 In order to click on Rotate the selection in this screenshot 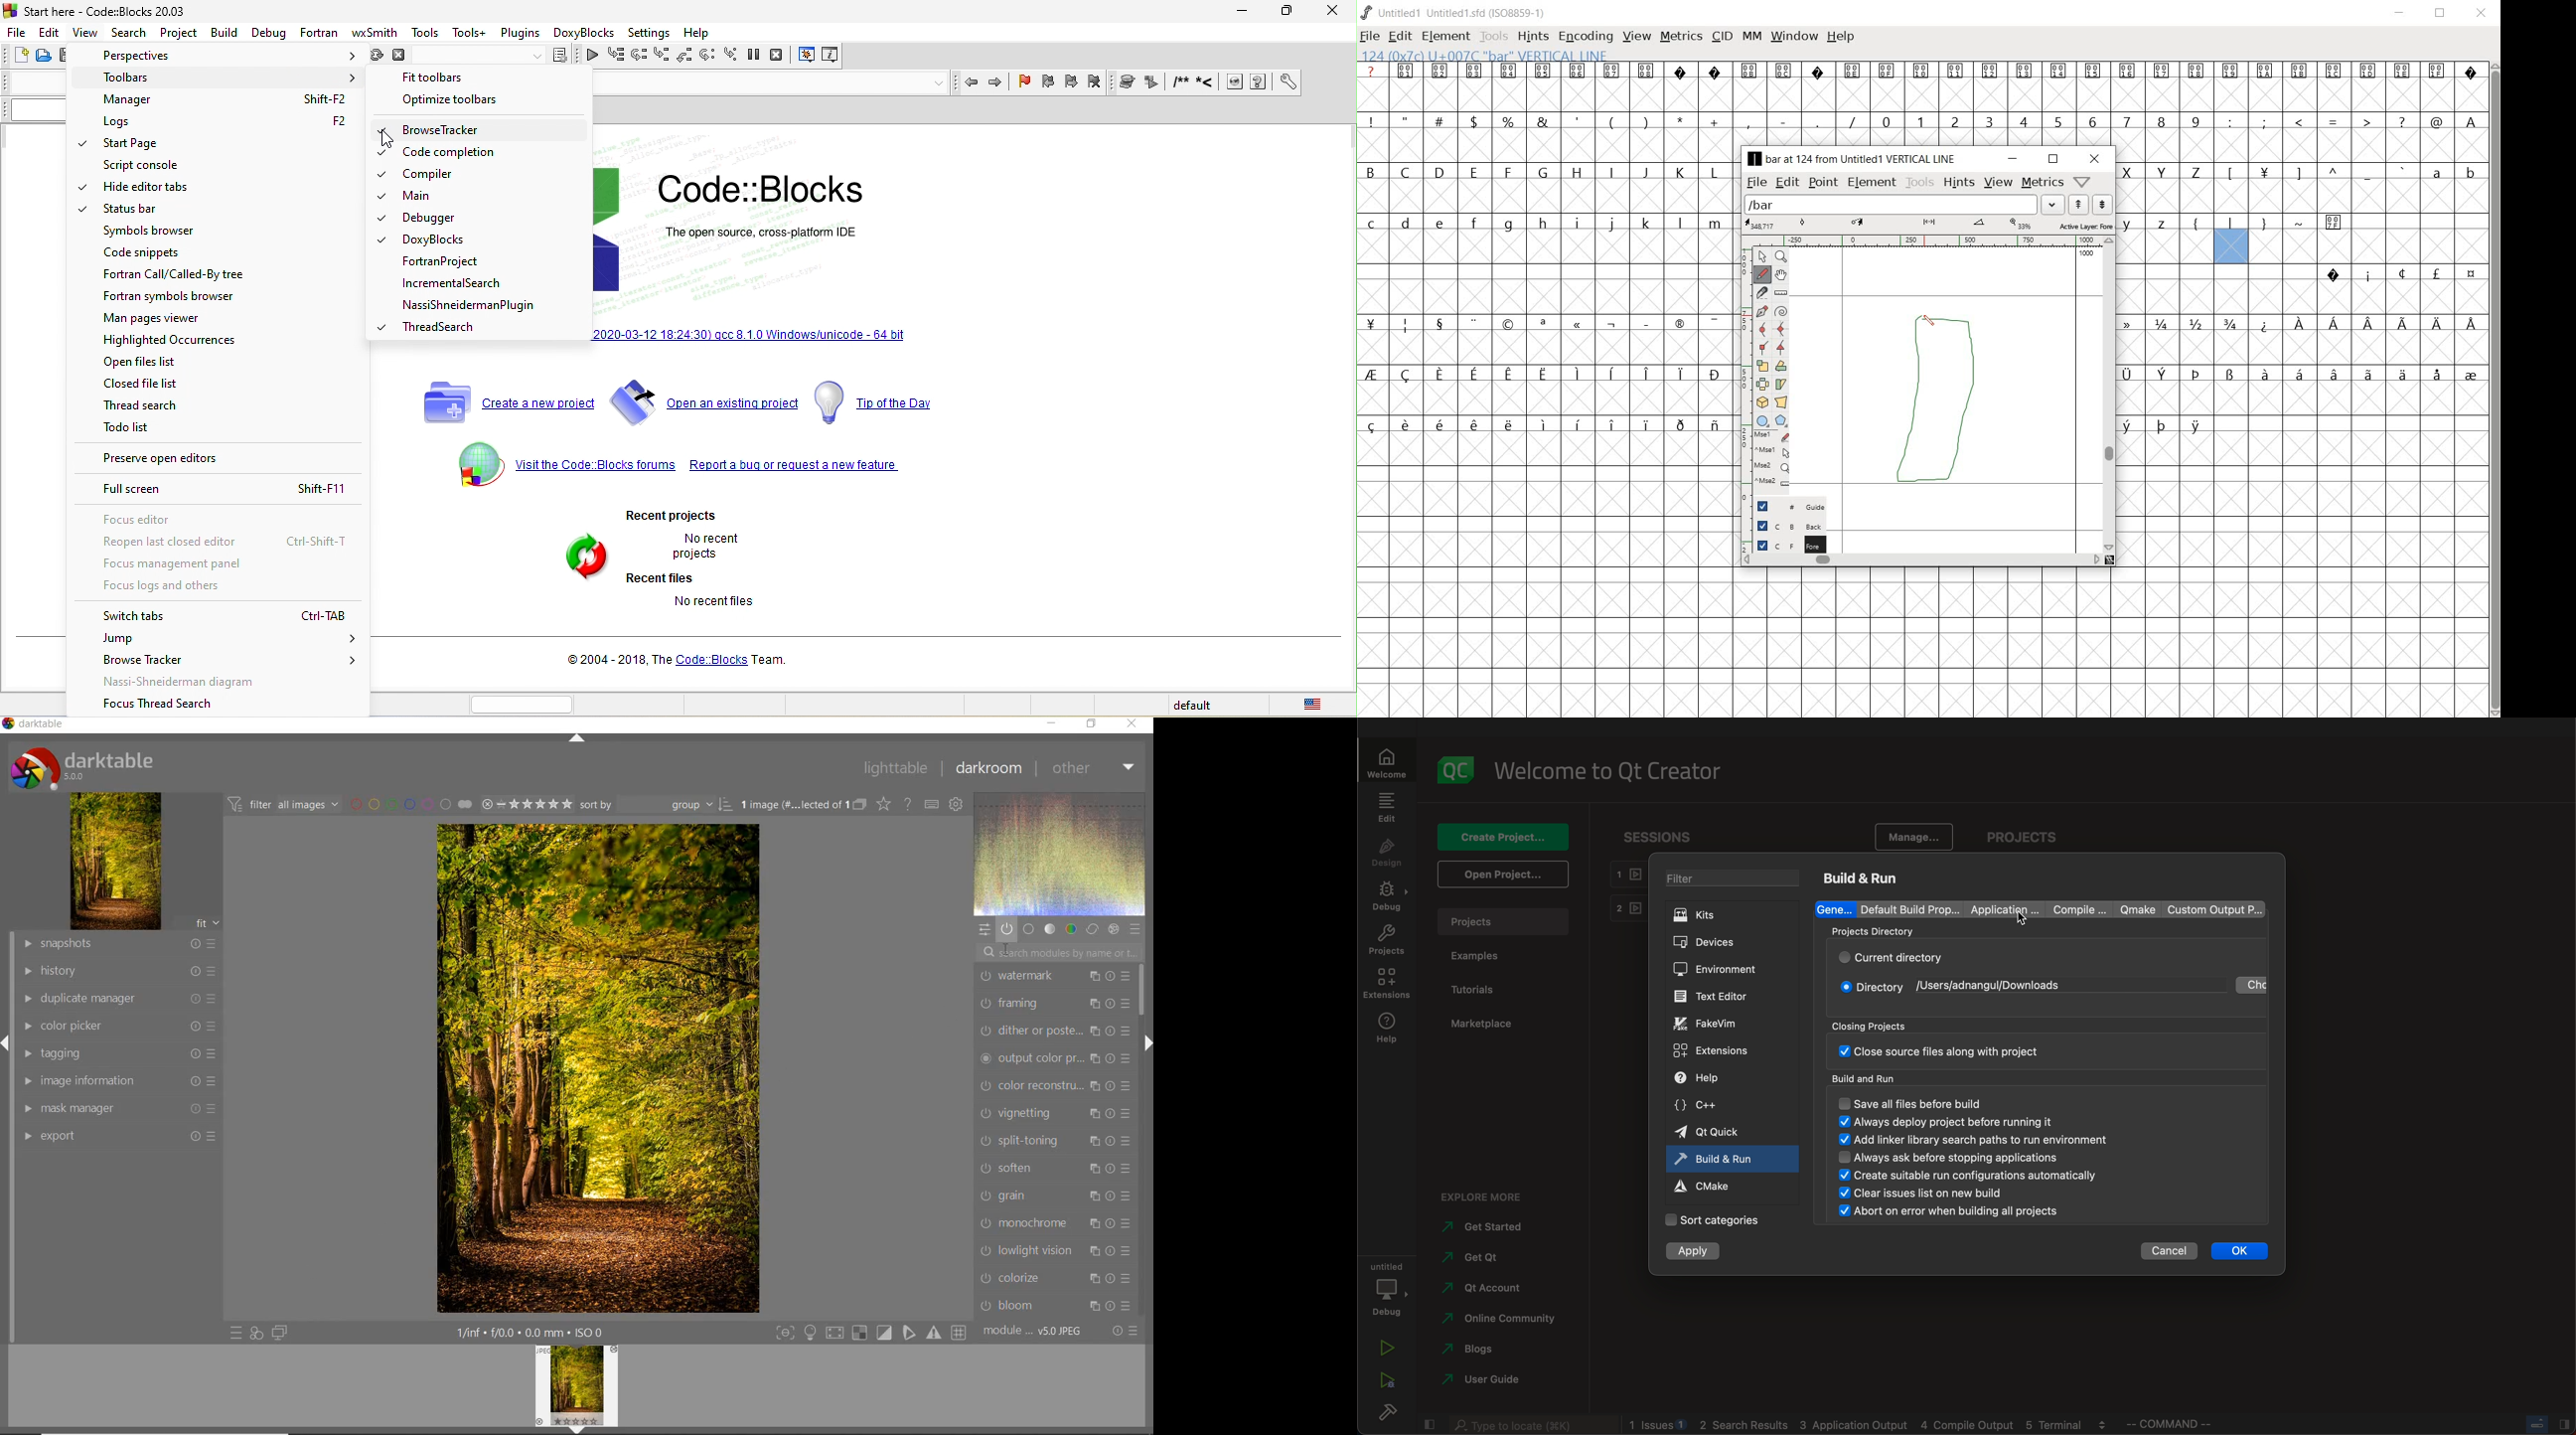, I will do `click(1782, 366)`.